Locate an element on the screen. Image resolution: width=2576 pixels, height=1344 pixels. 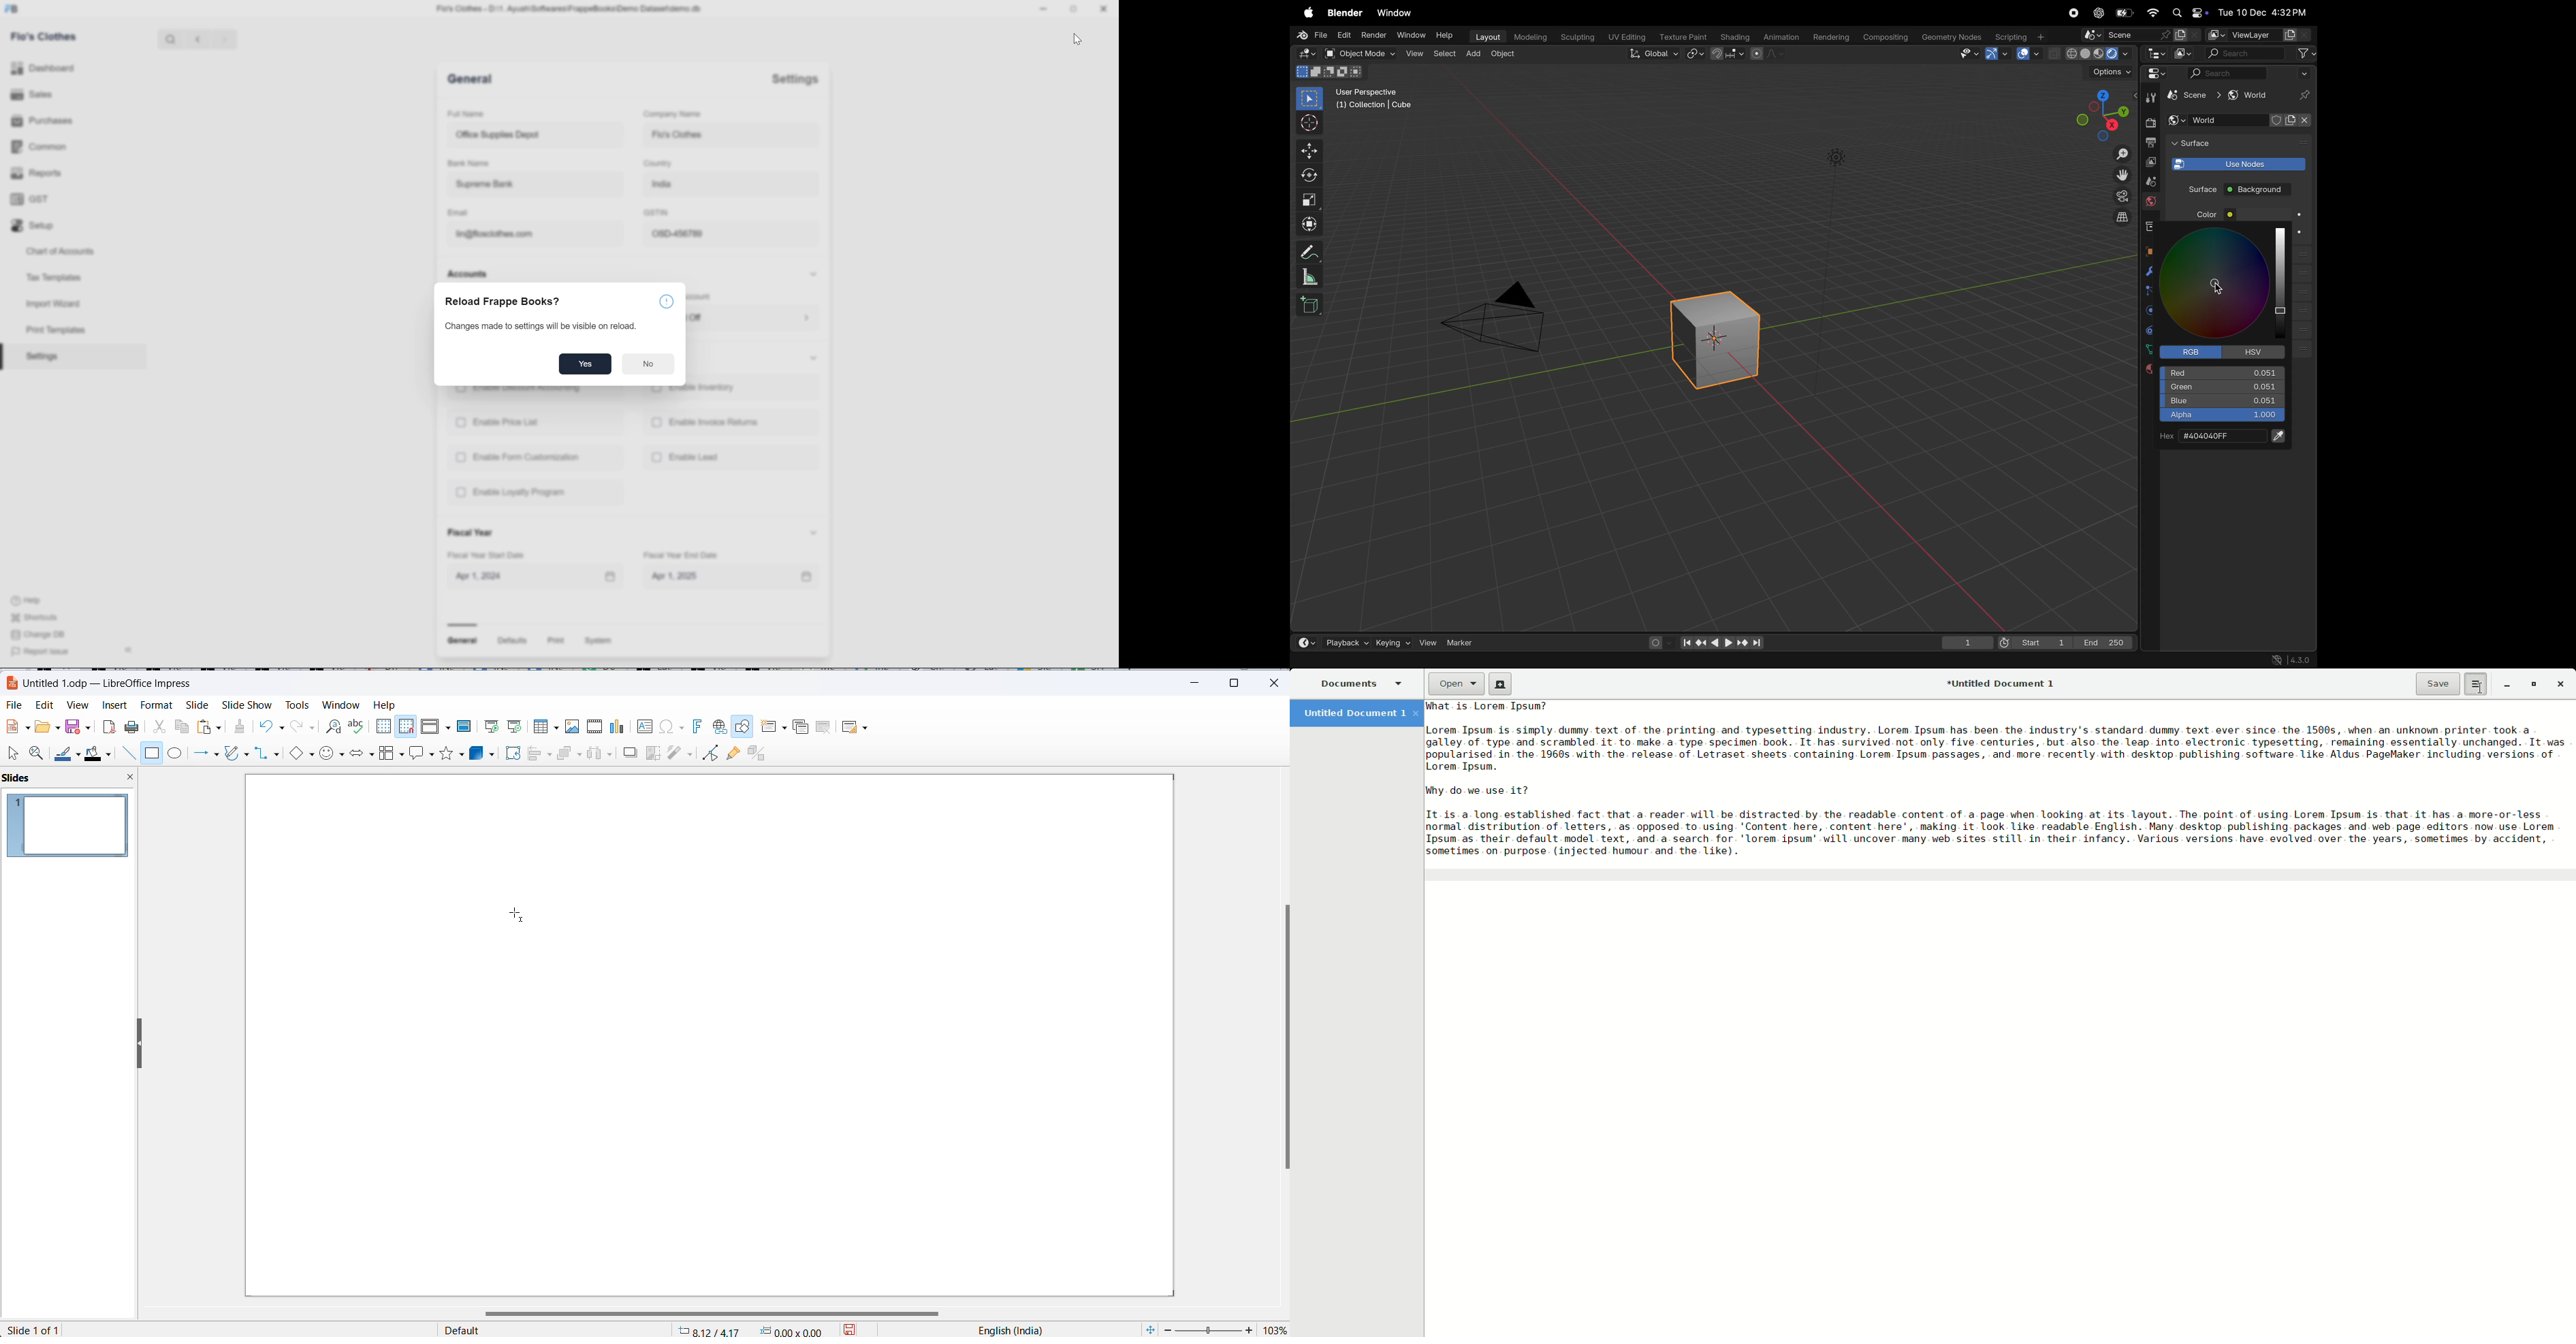
zoom slider is located at coordinates (1208, 1330).